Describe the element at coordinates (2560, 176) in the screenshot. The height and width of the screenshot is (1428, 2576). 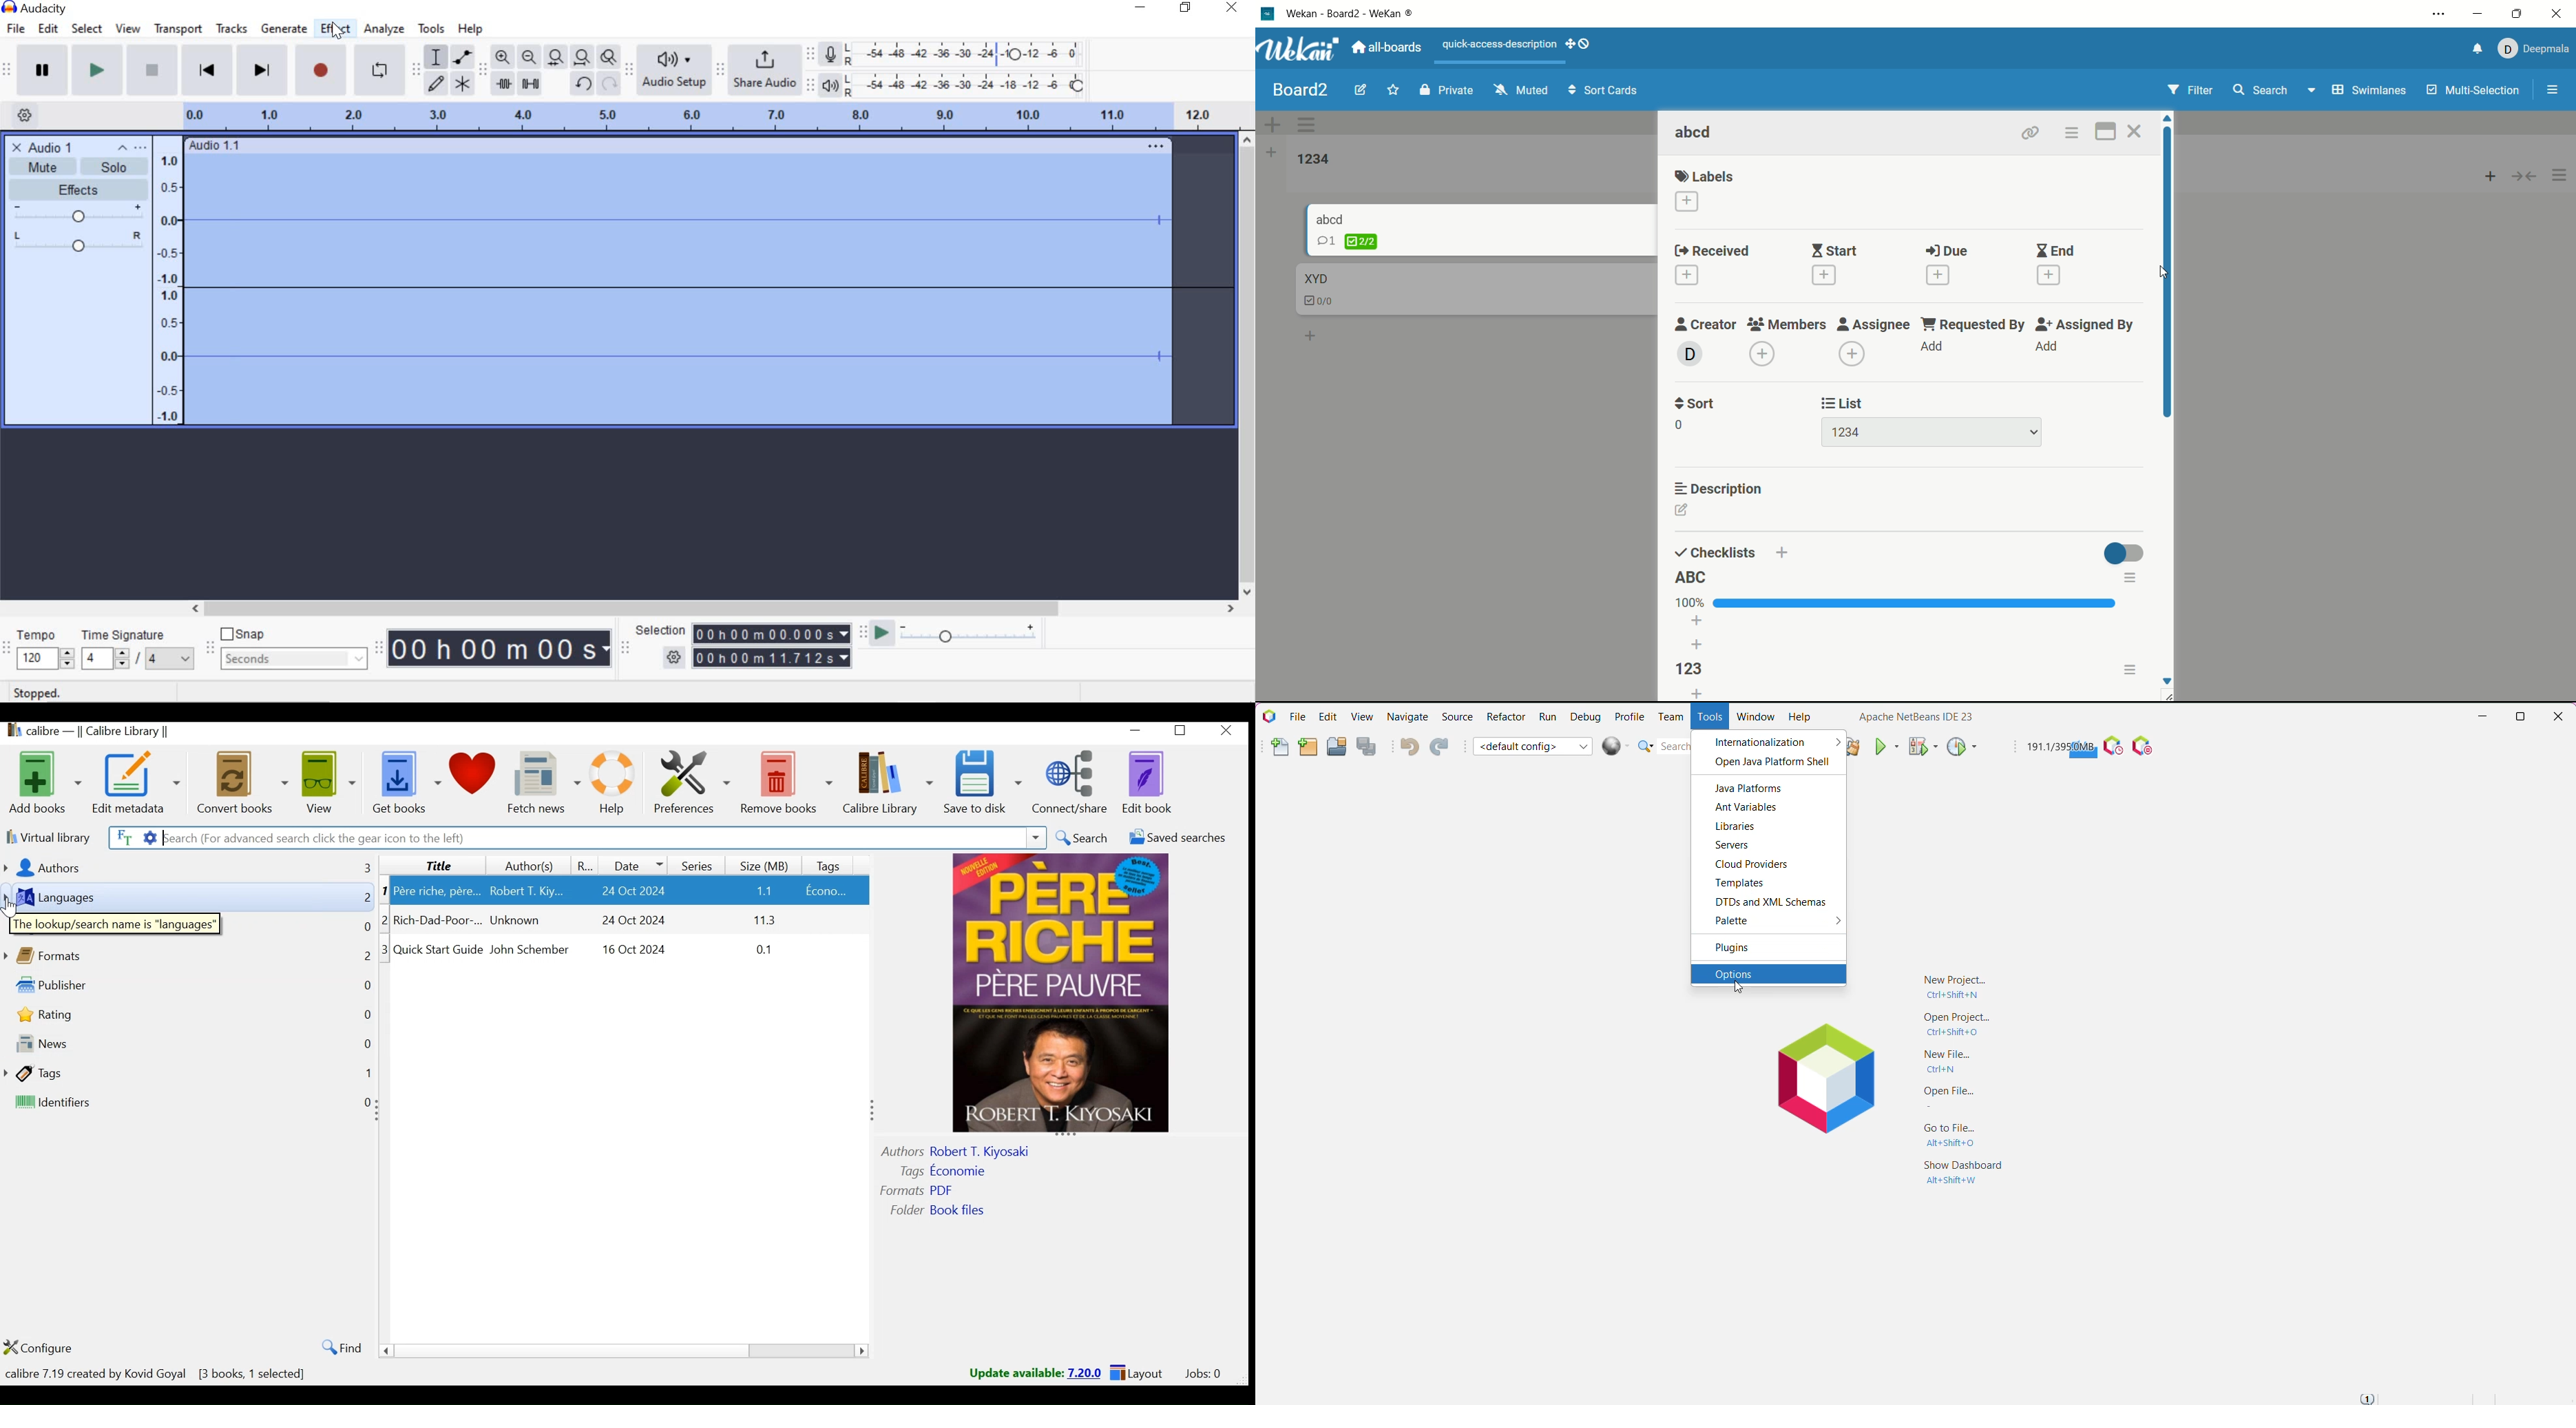
I see `options` at that location.